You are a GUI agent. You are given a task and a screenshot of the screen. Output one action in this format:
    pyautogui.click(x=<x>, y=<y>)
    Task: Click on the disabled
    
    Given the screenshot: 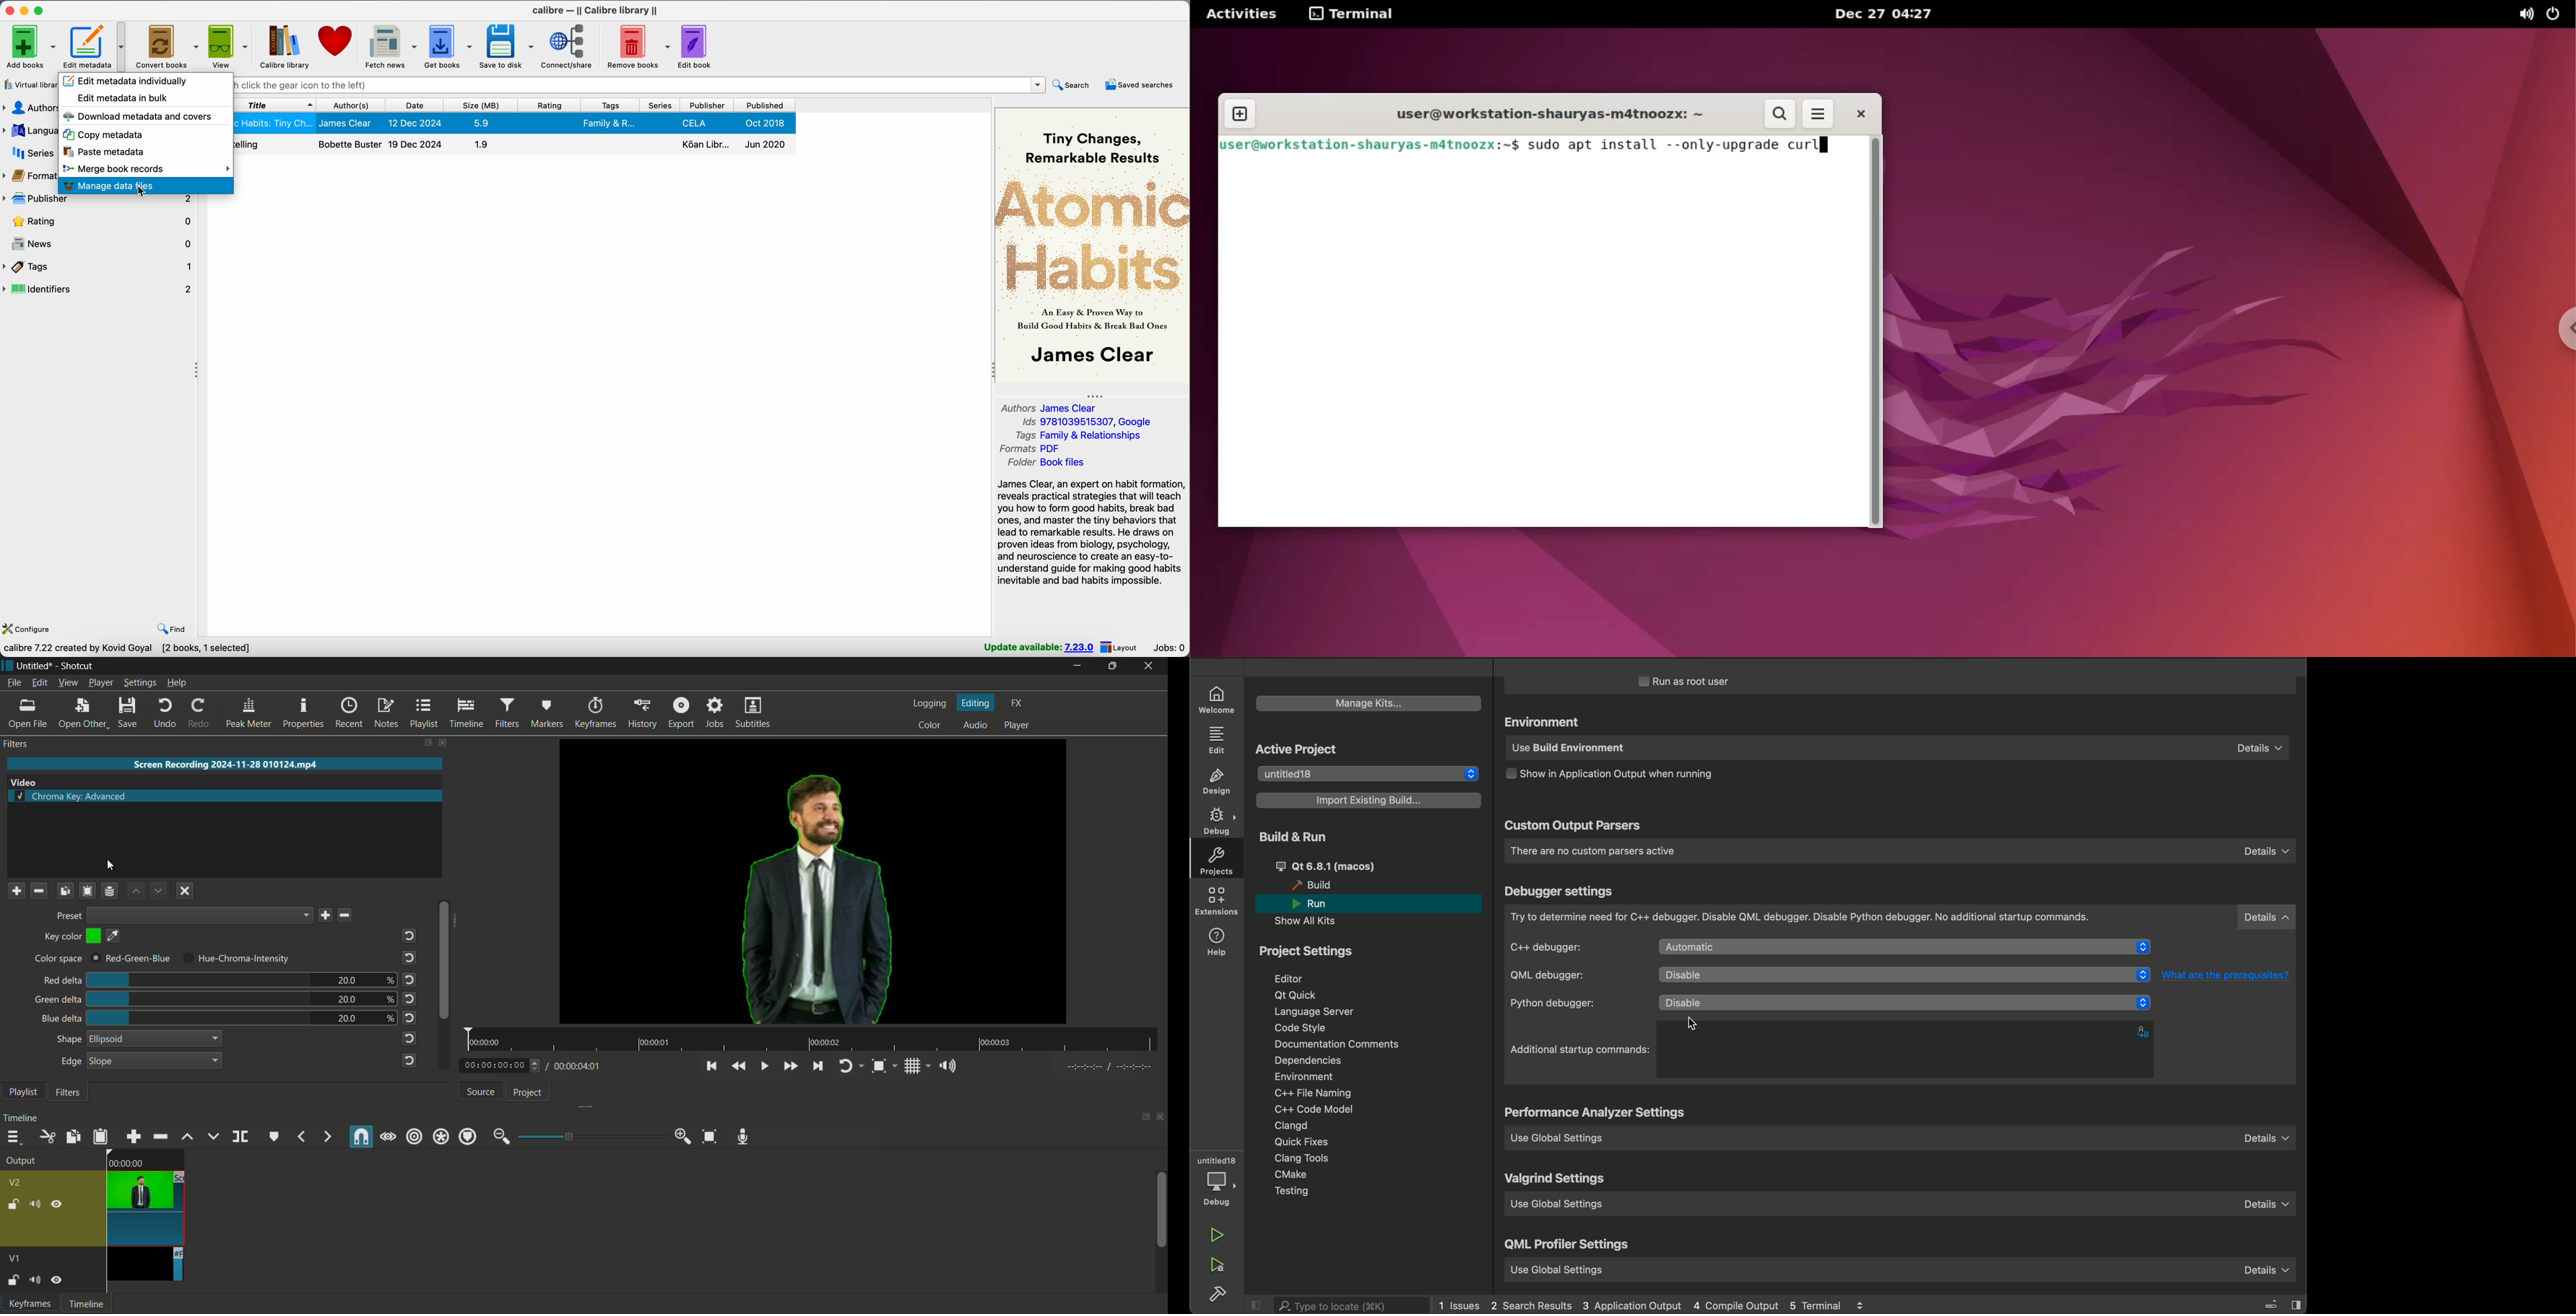 What is the action you would take?
    pyautogui.click(x=1904, y=976)
    